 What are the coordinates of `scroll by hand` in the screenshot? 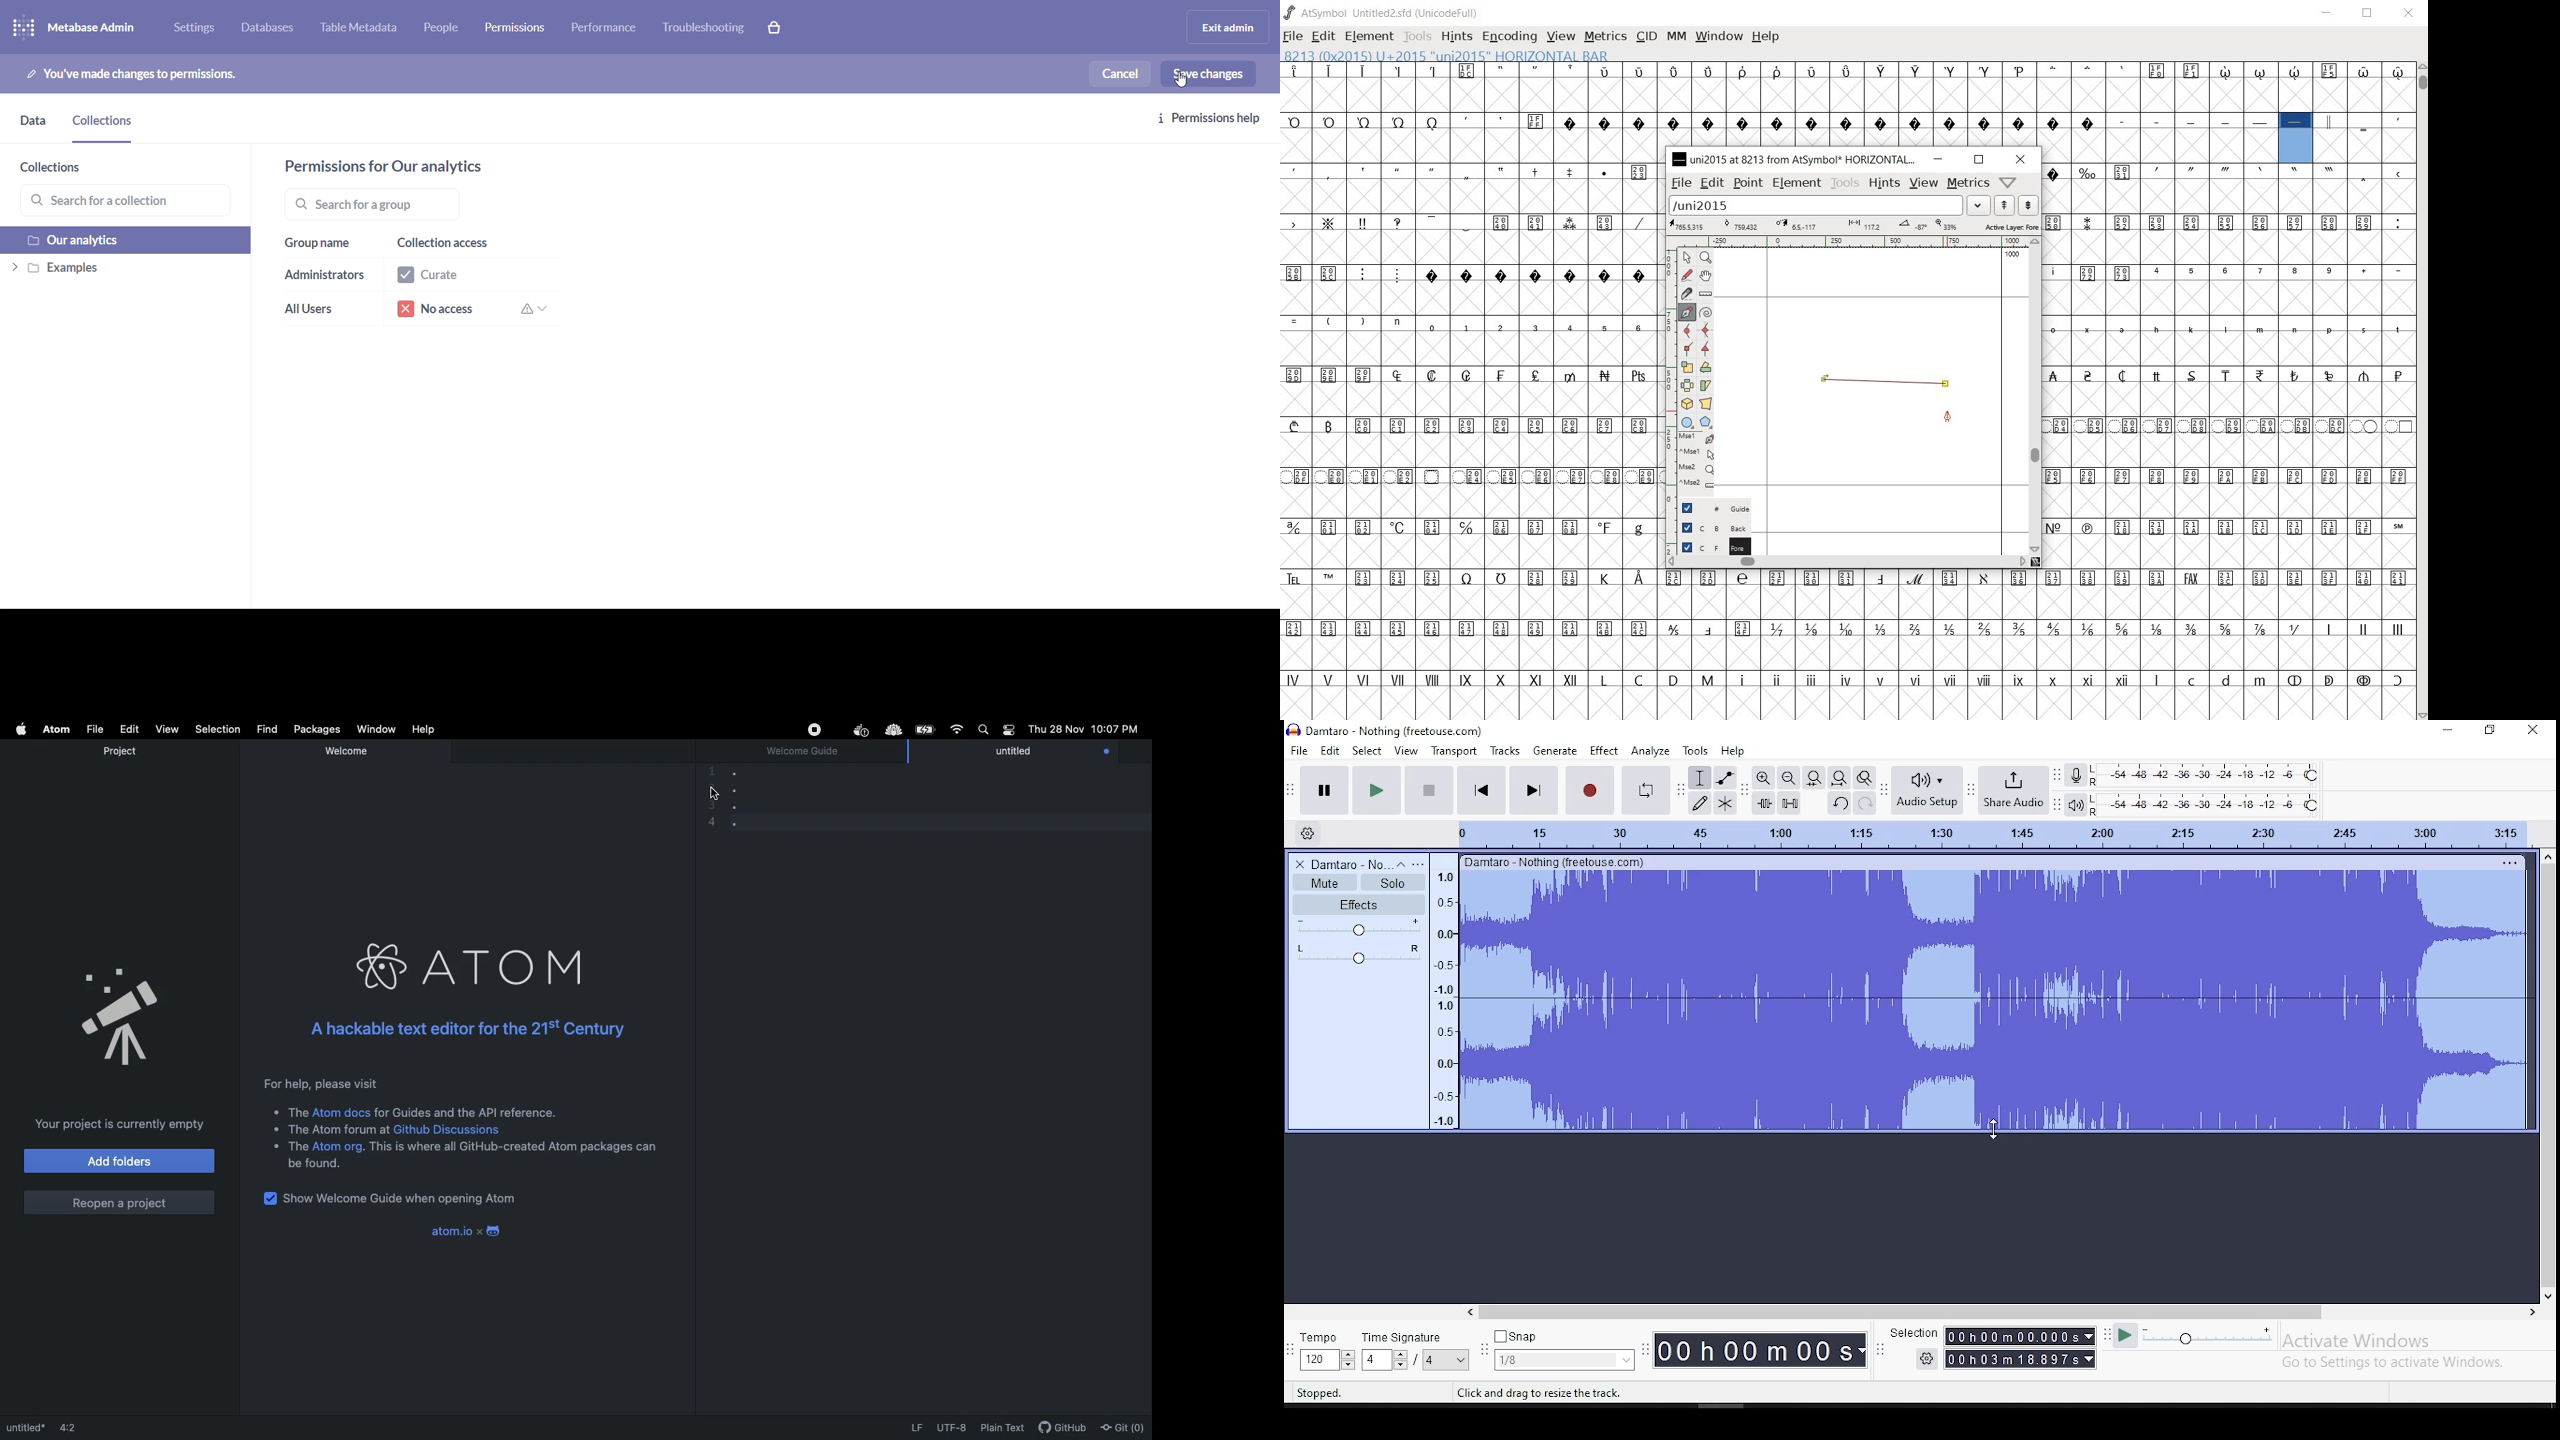 It's located at (1705, 275).